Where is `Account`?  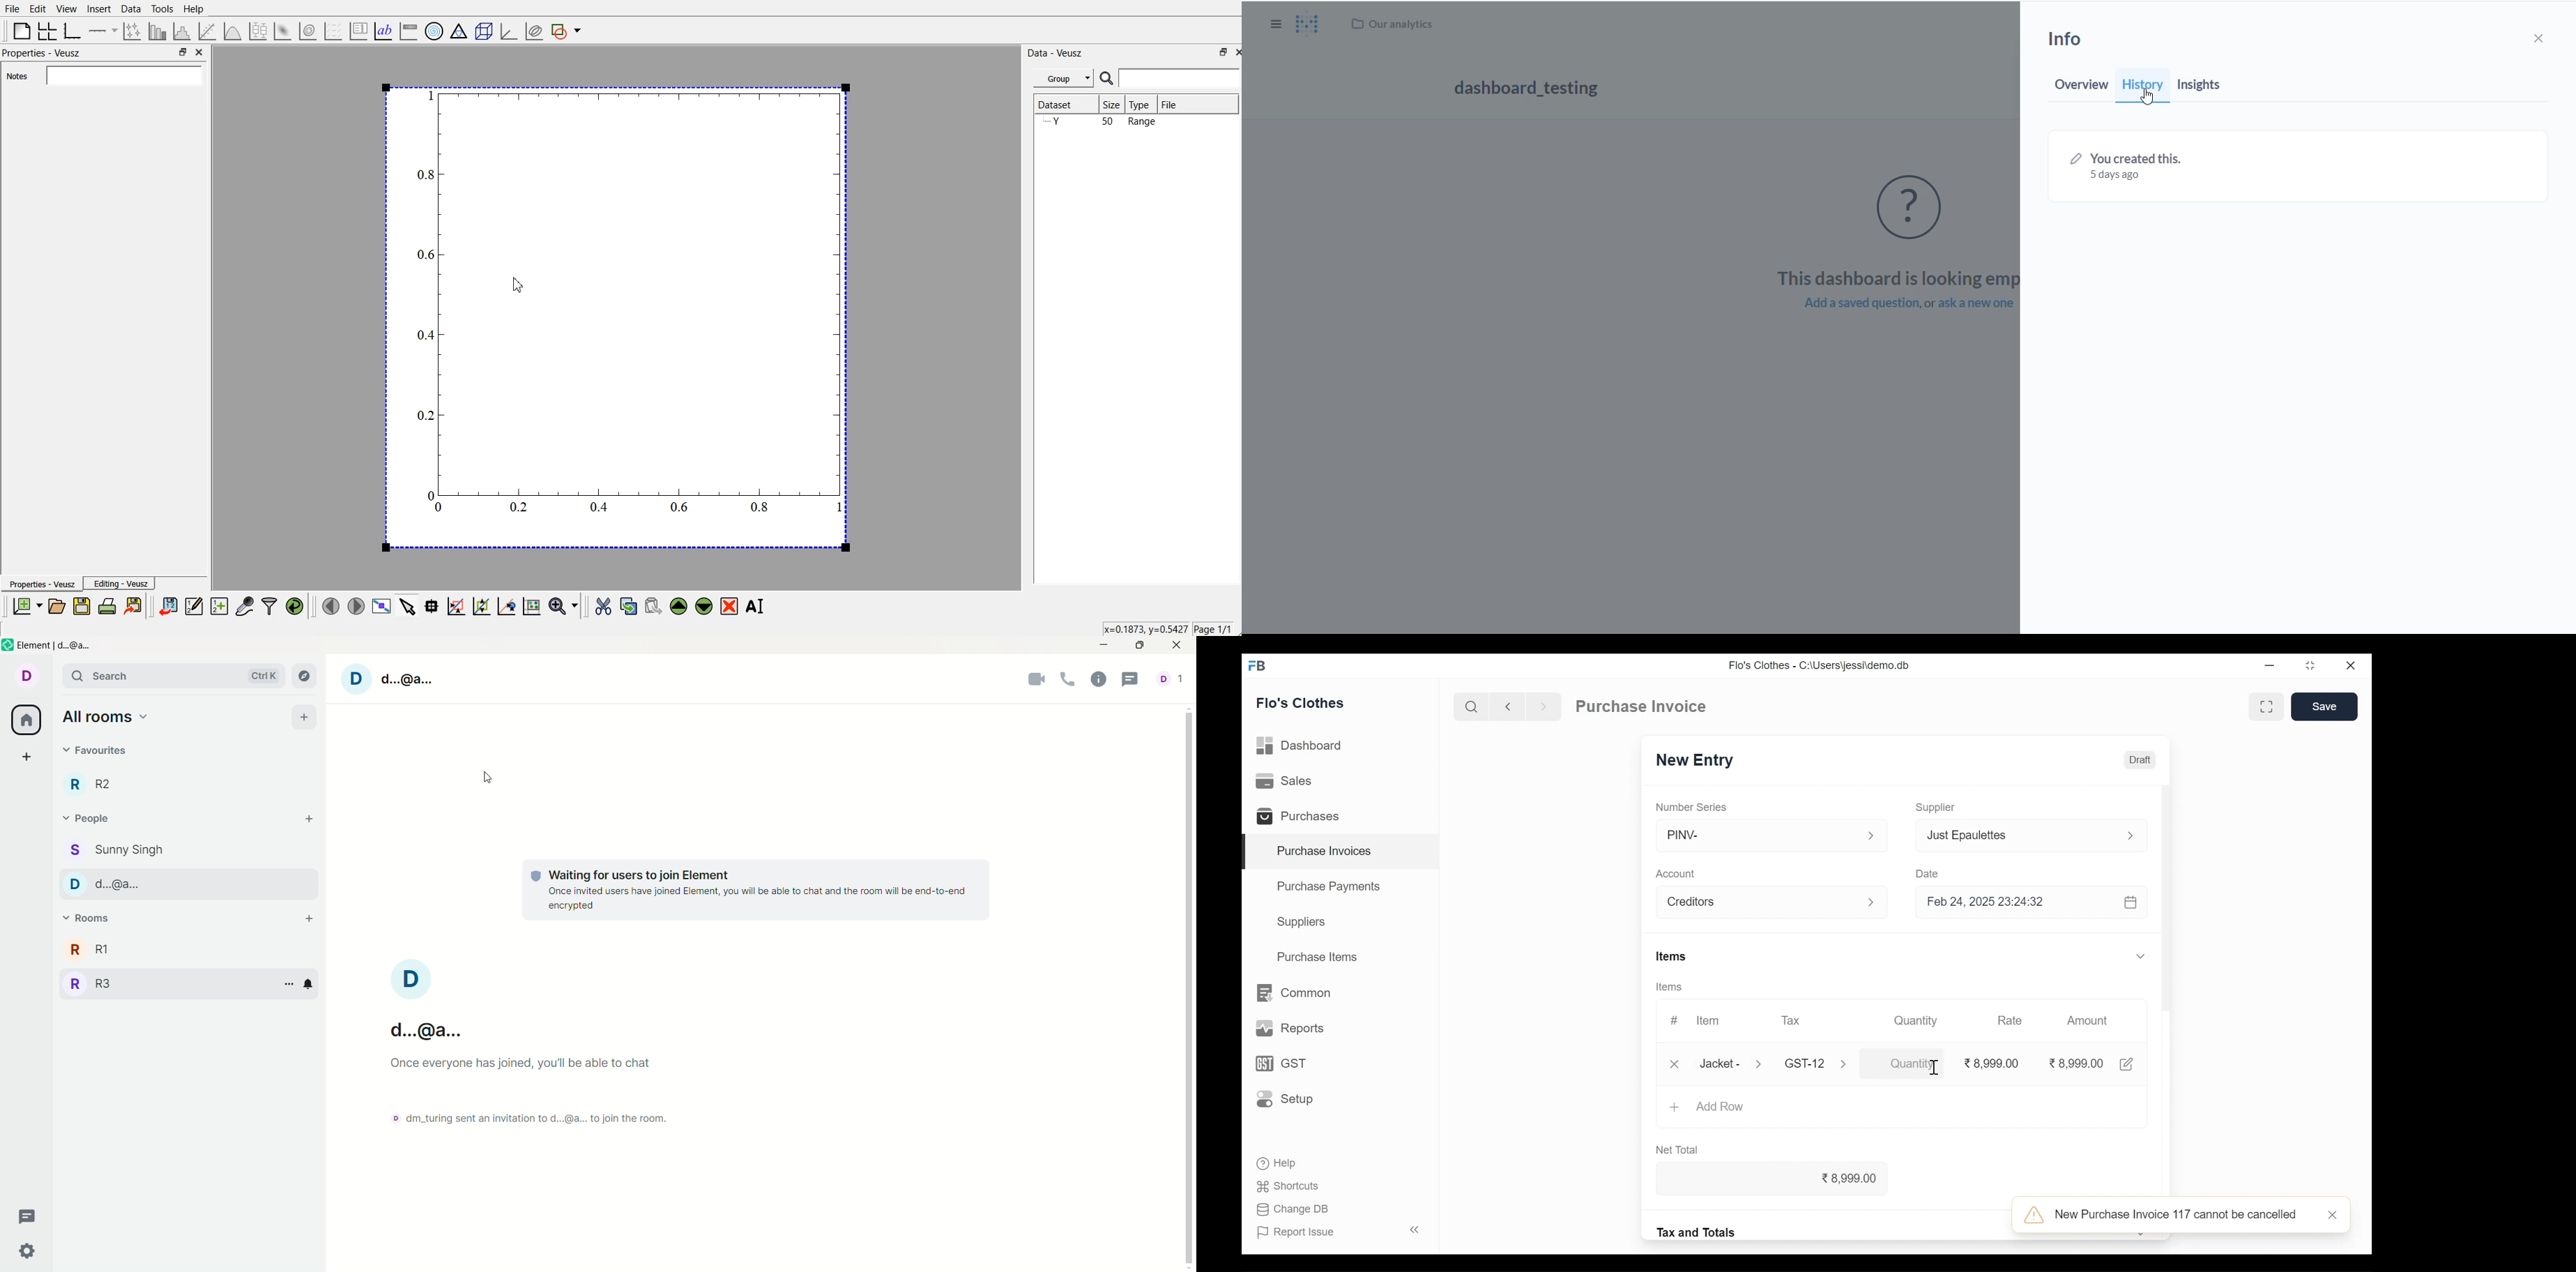
Account is located at coordinates (1677, 874).